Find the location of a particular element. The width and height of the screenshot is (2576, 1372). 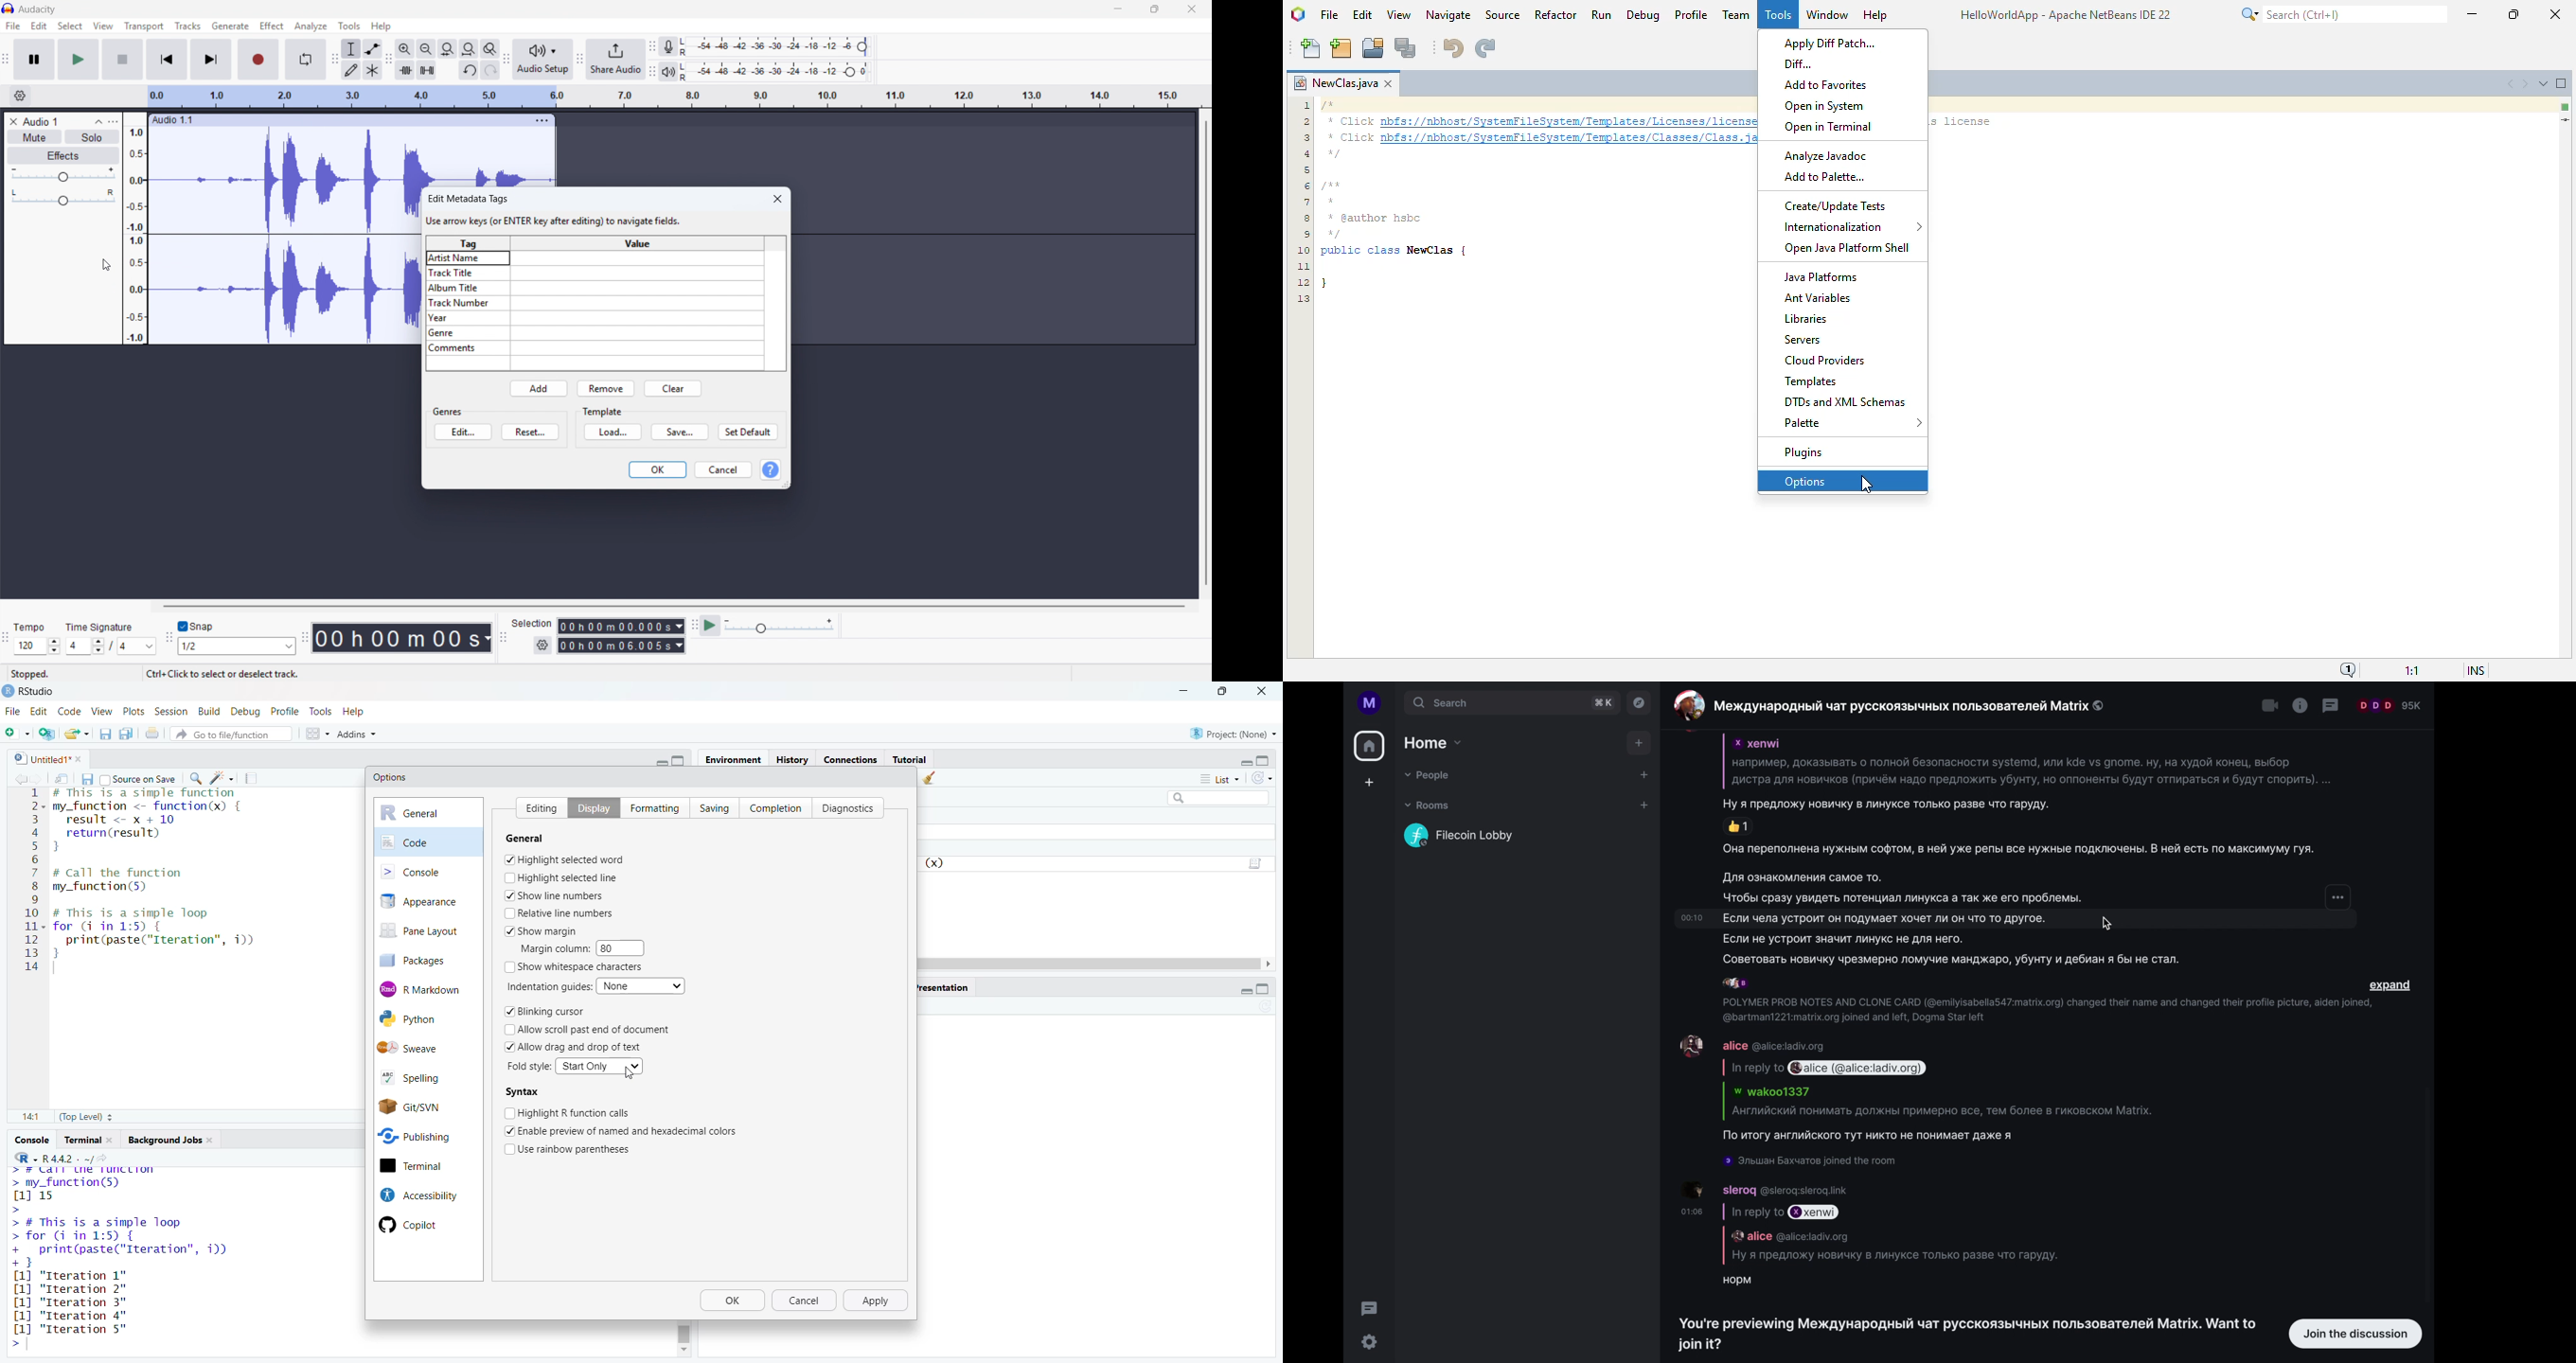

alice @alice:ladiv.org is located at coordinates (1774, 1043).